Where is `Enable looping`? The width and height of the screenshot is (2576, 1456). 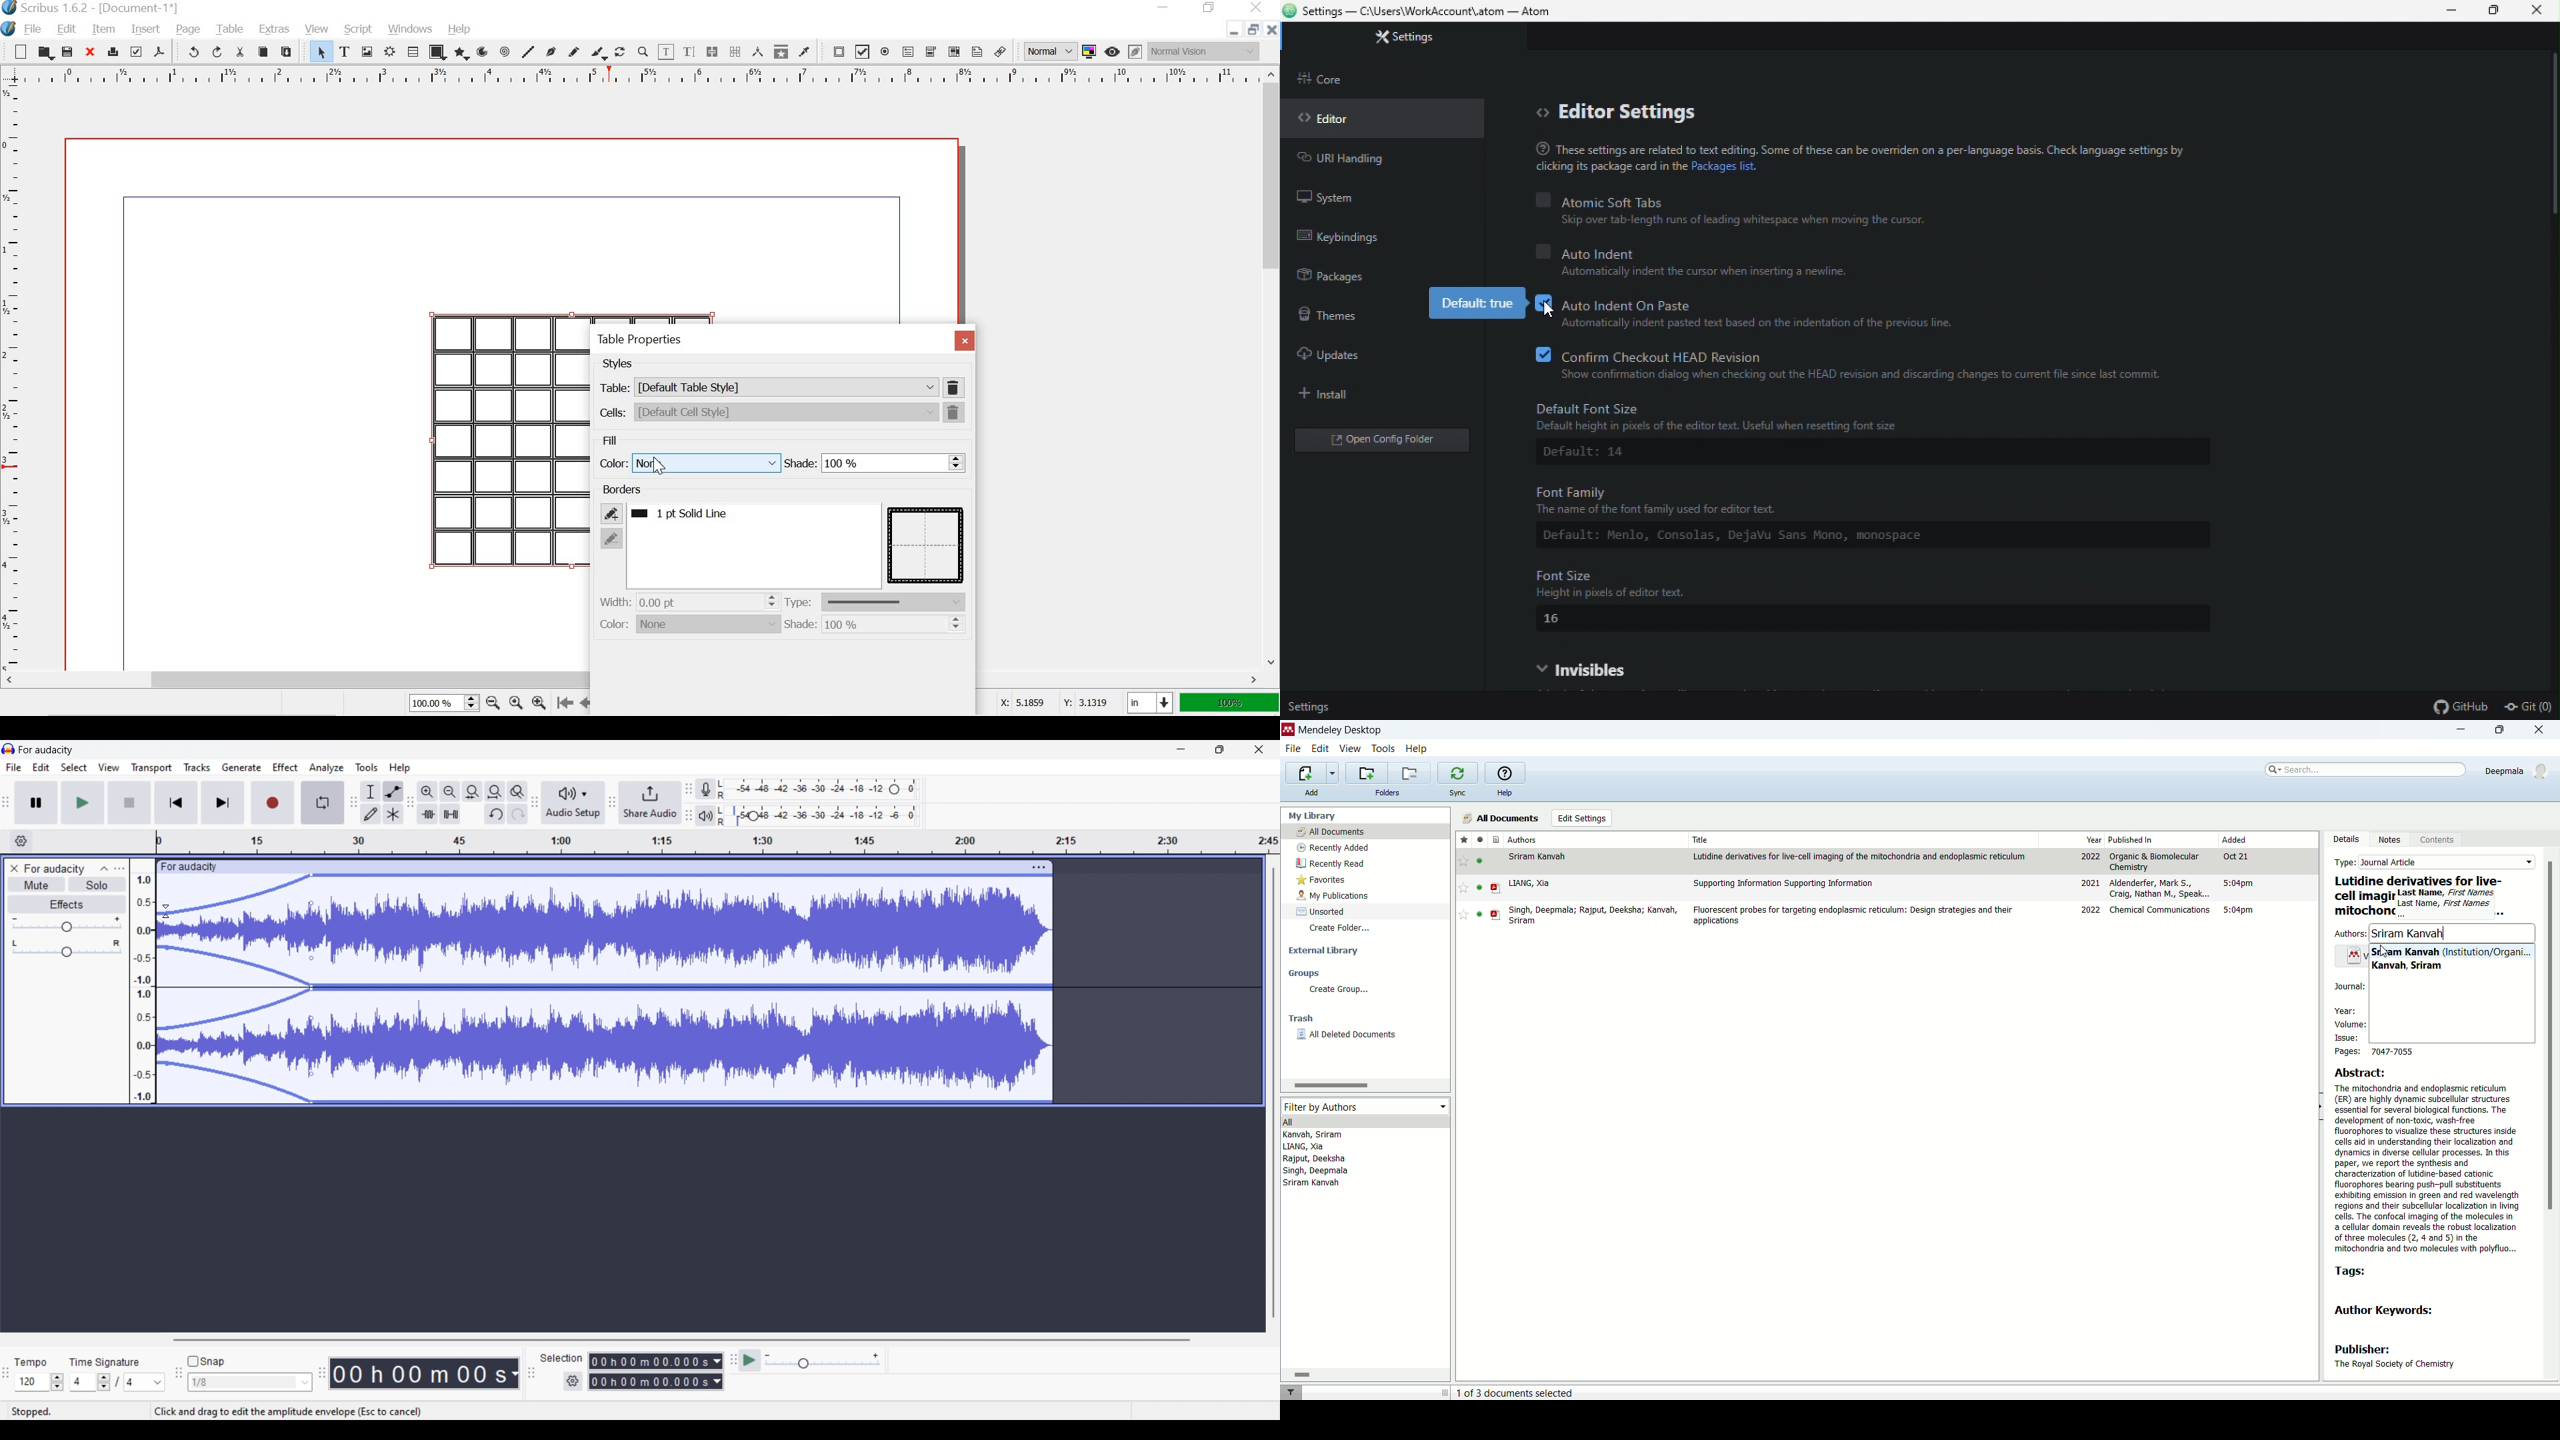 Enable looping is located at coordinates (323, 803).